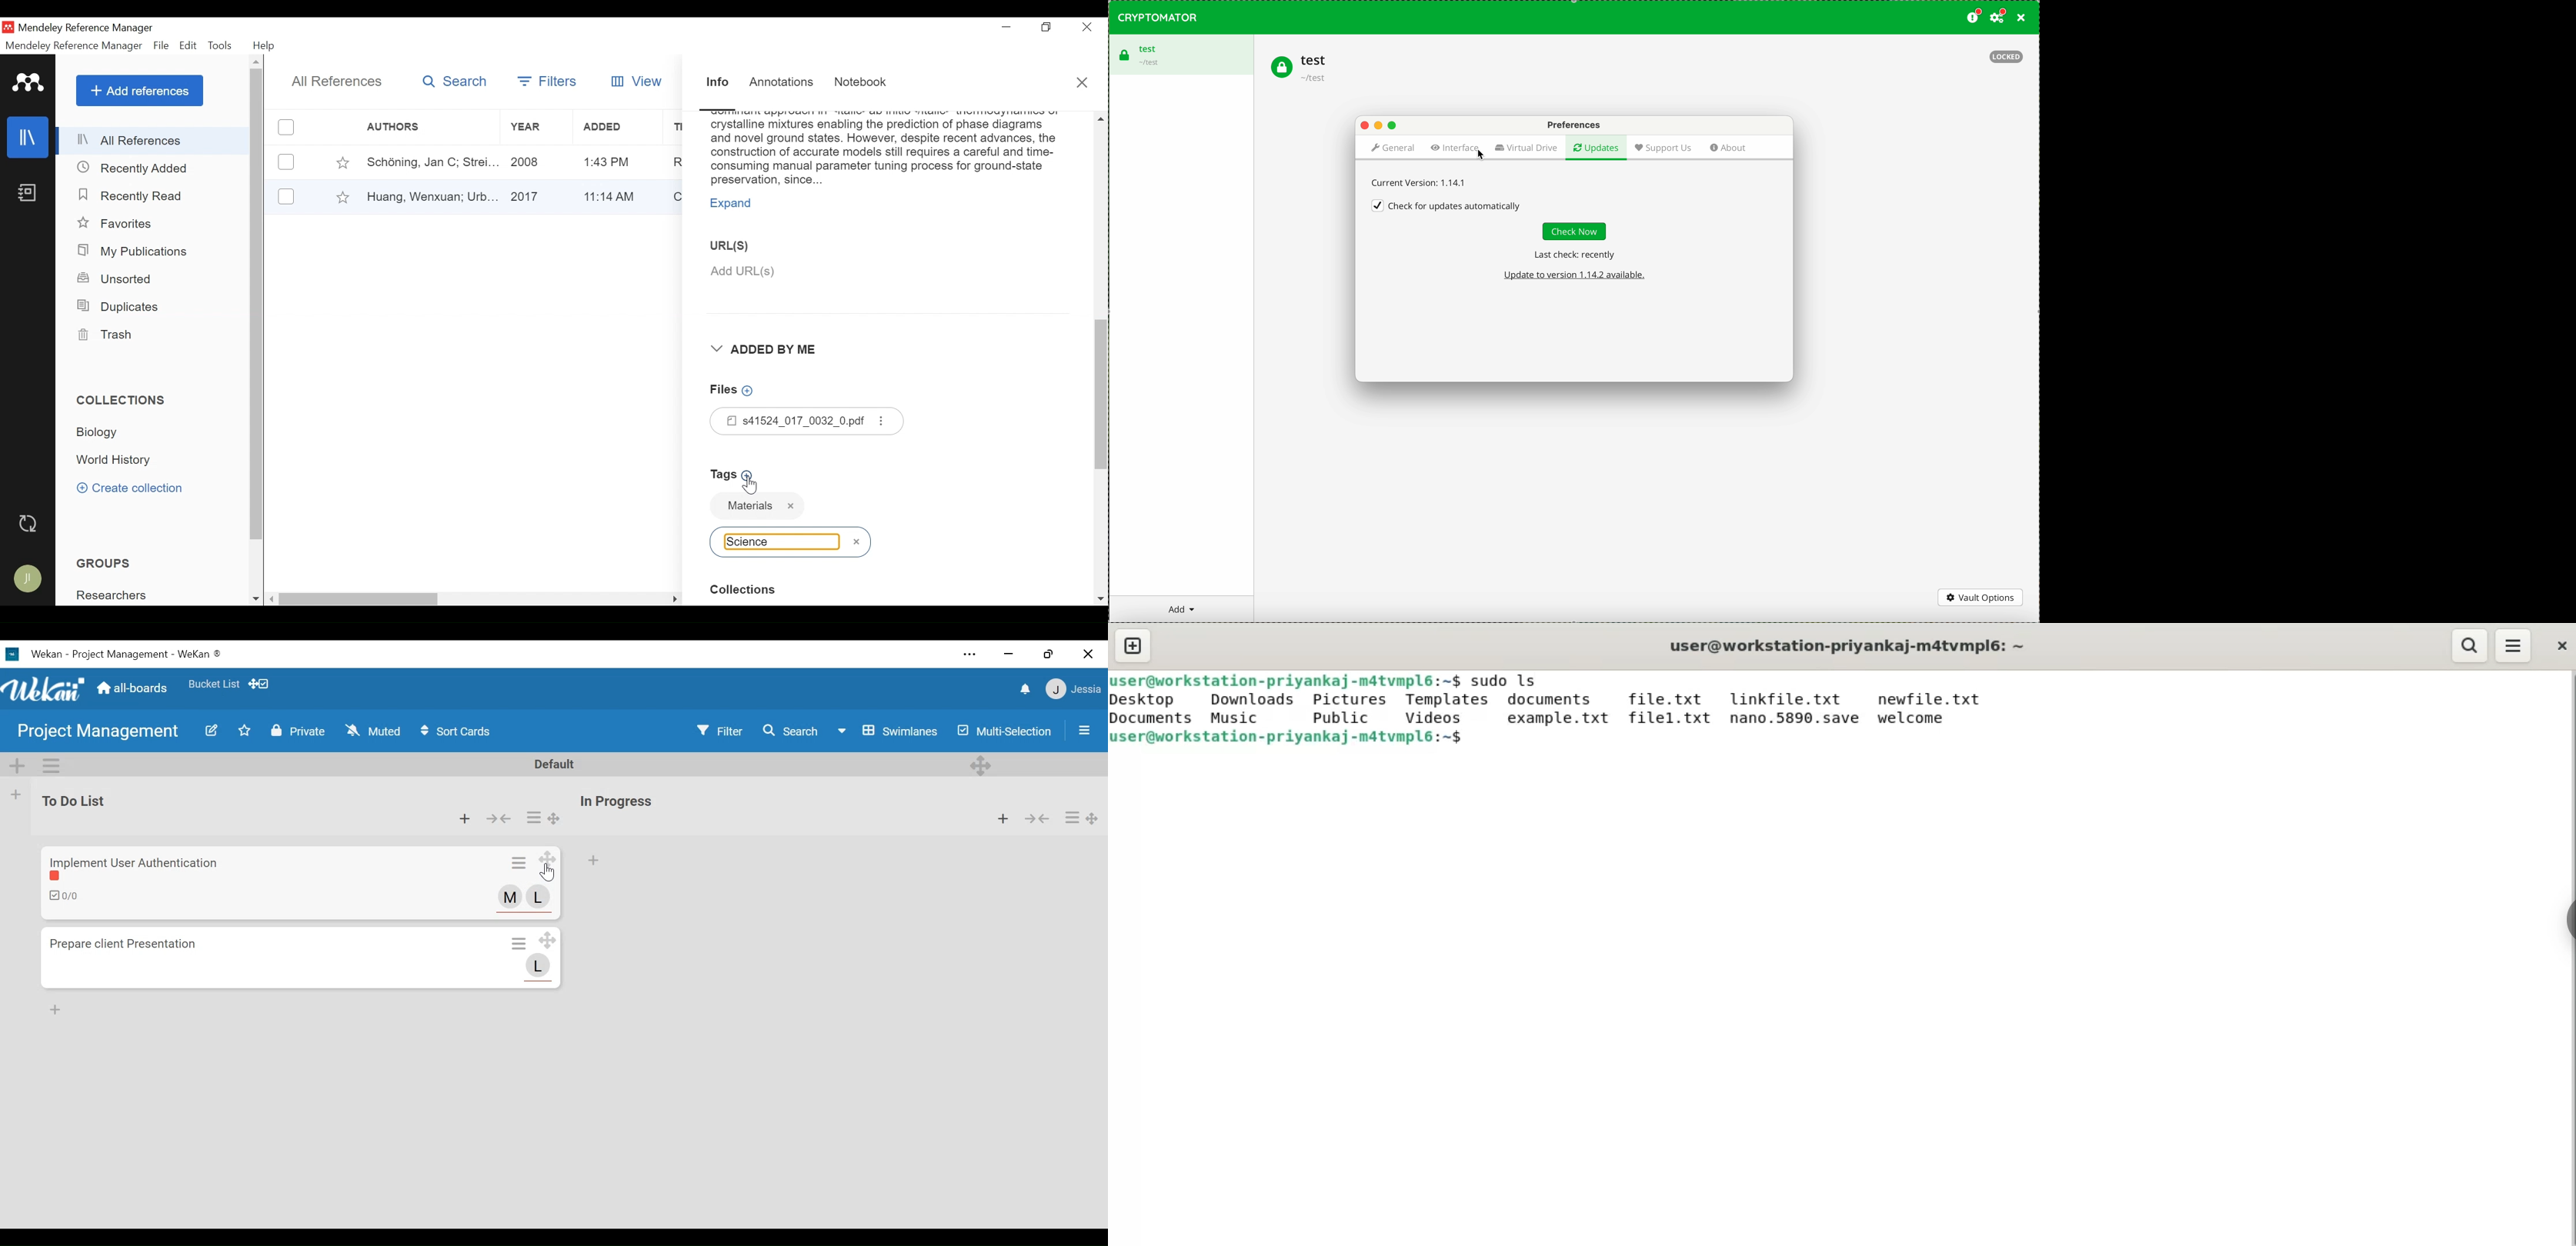 The height and width of the screenshot is (1260, 2576). Describe the element at coordinates (1037, 818) in the screenshot. I see `collapse` at that location.